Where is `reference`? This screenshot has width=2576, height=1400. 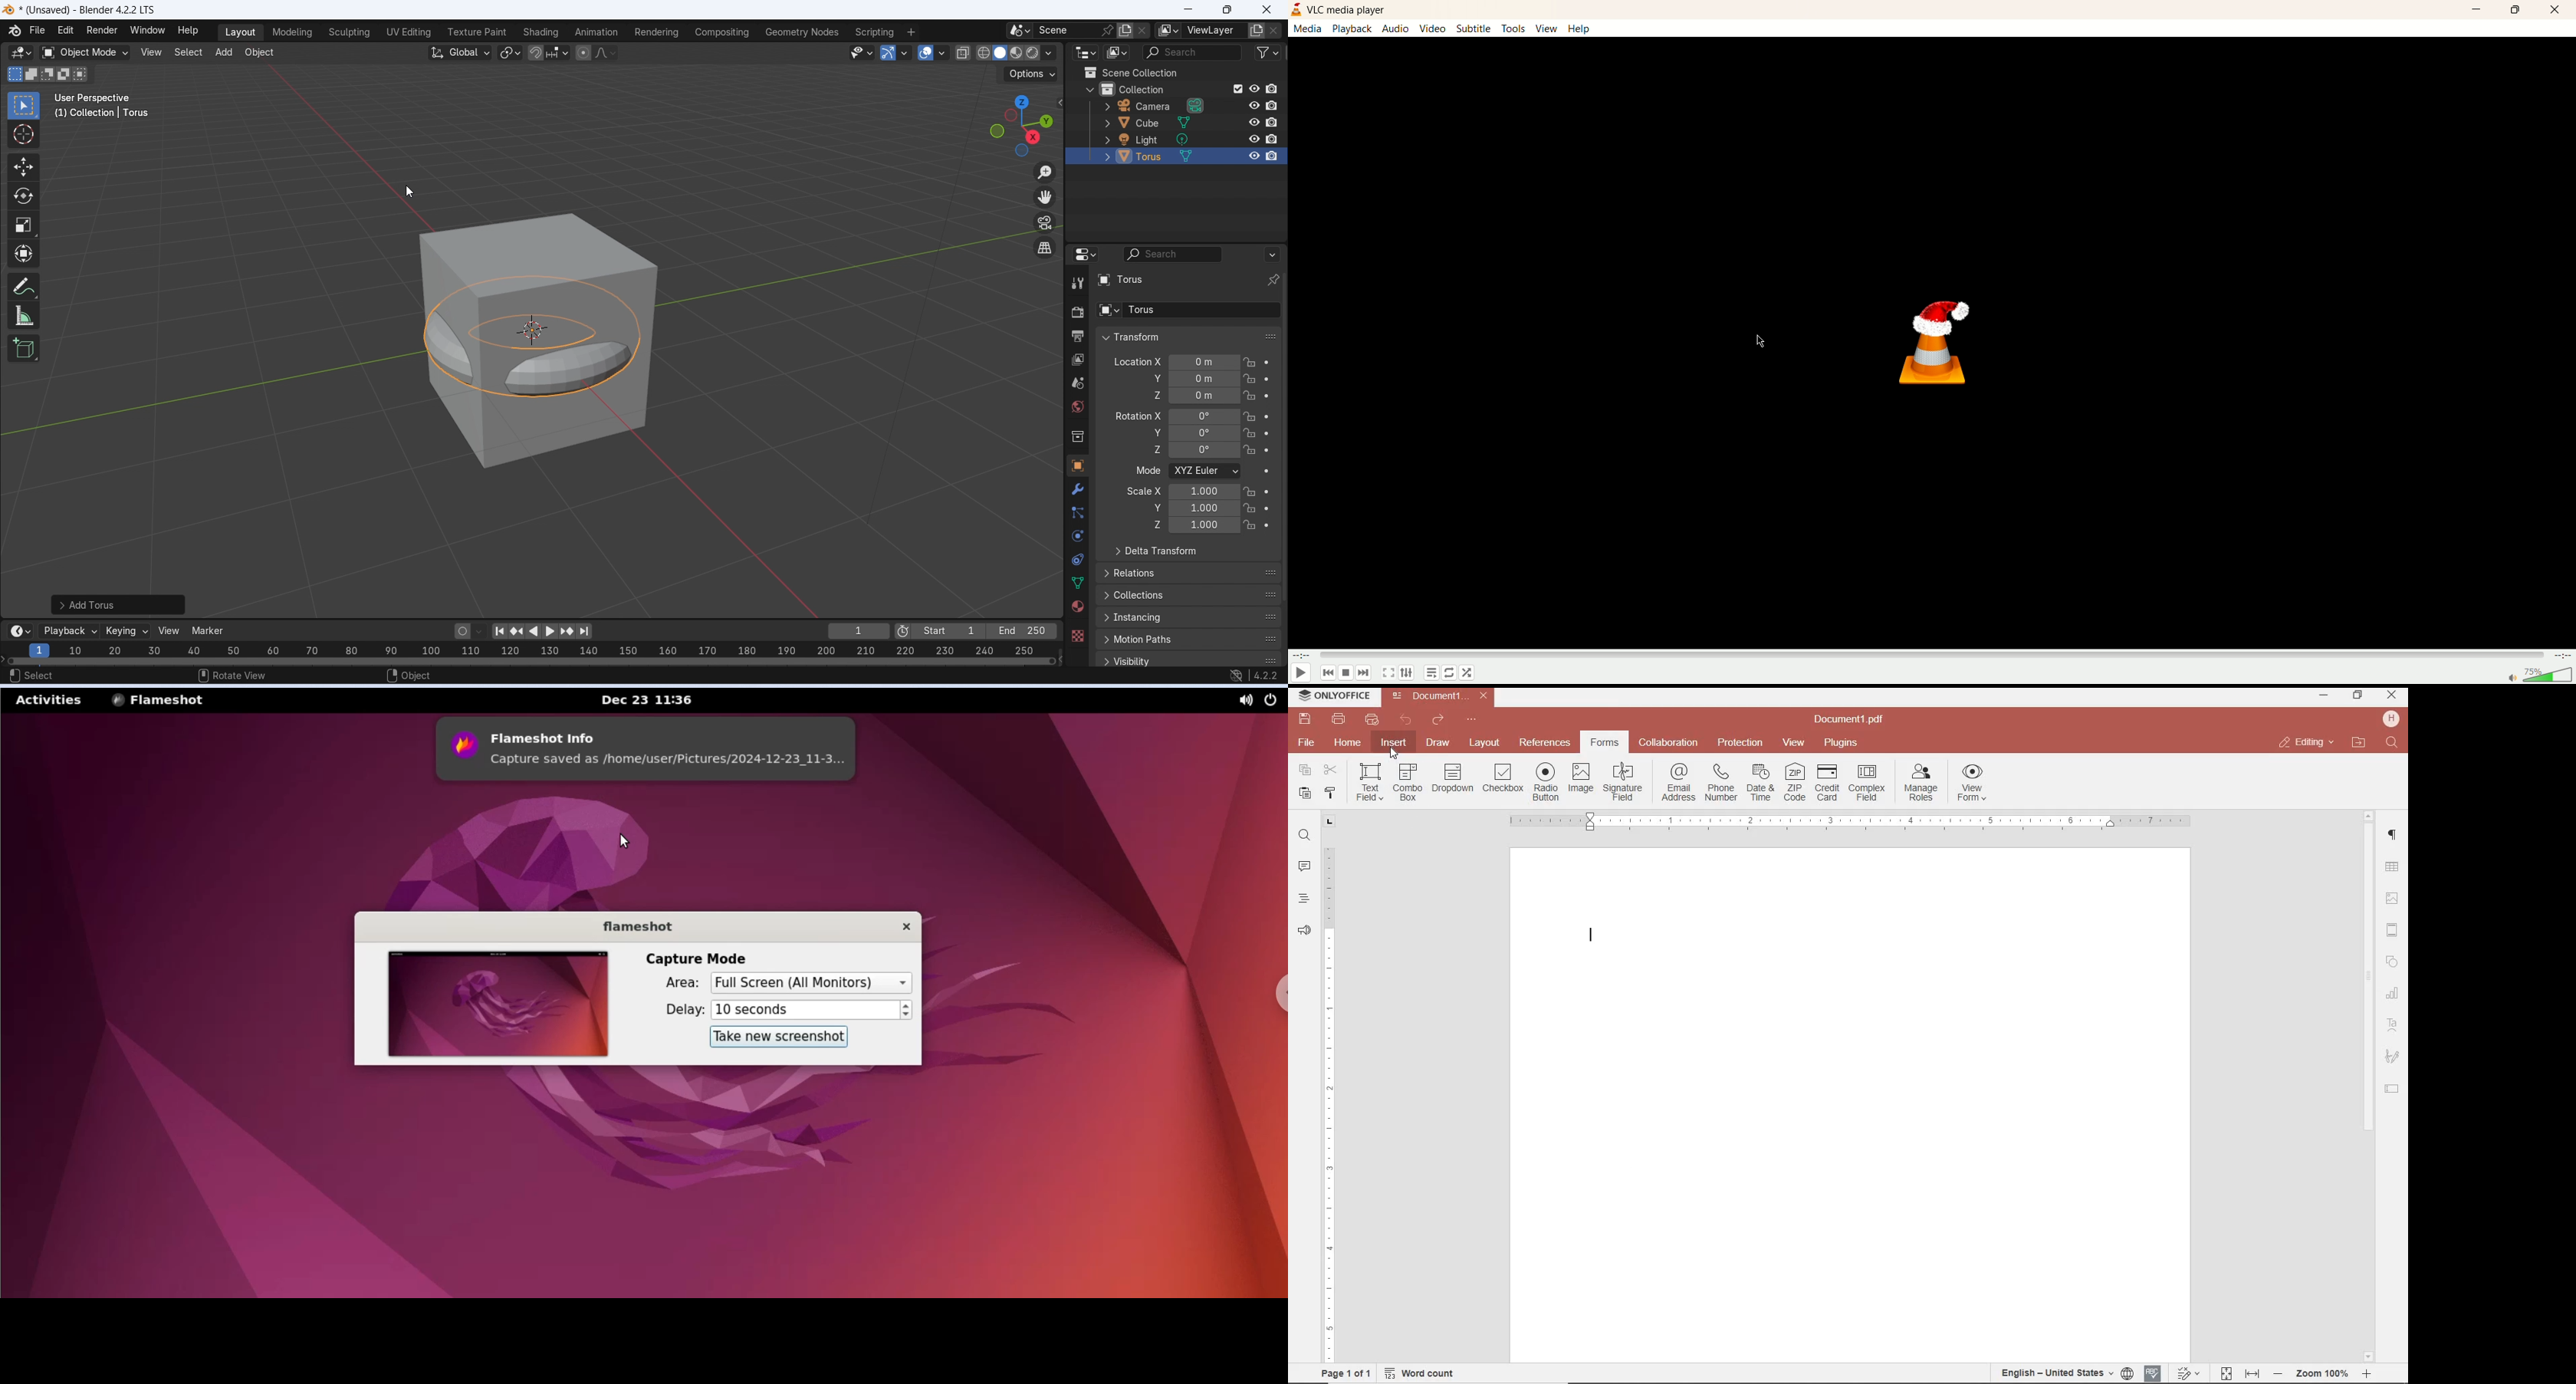 reference is located at coordinates (1543, 743).